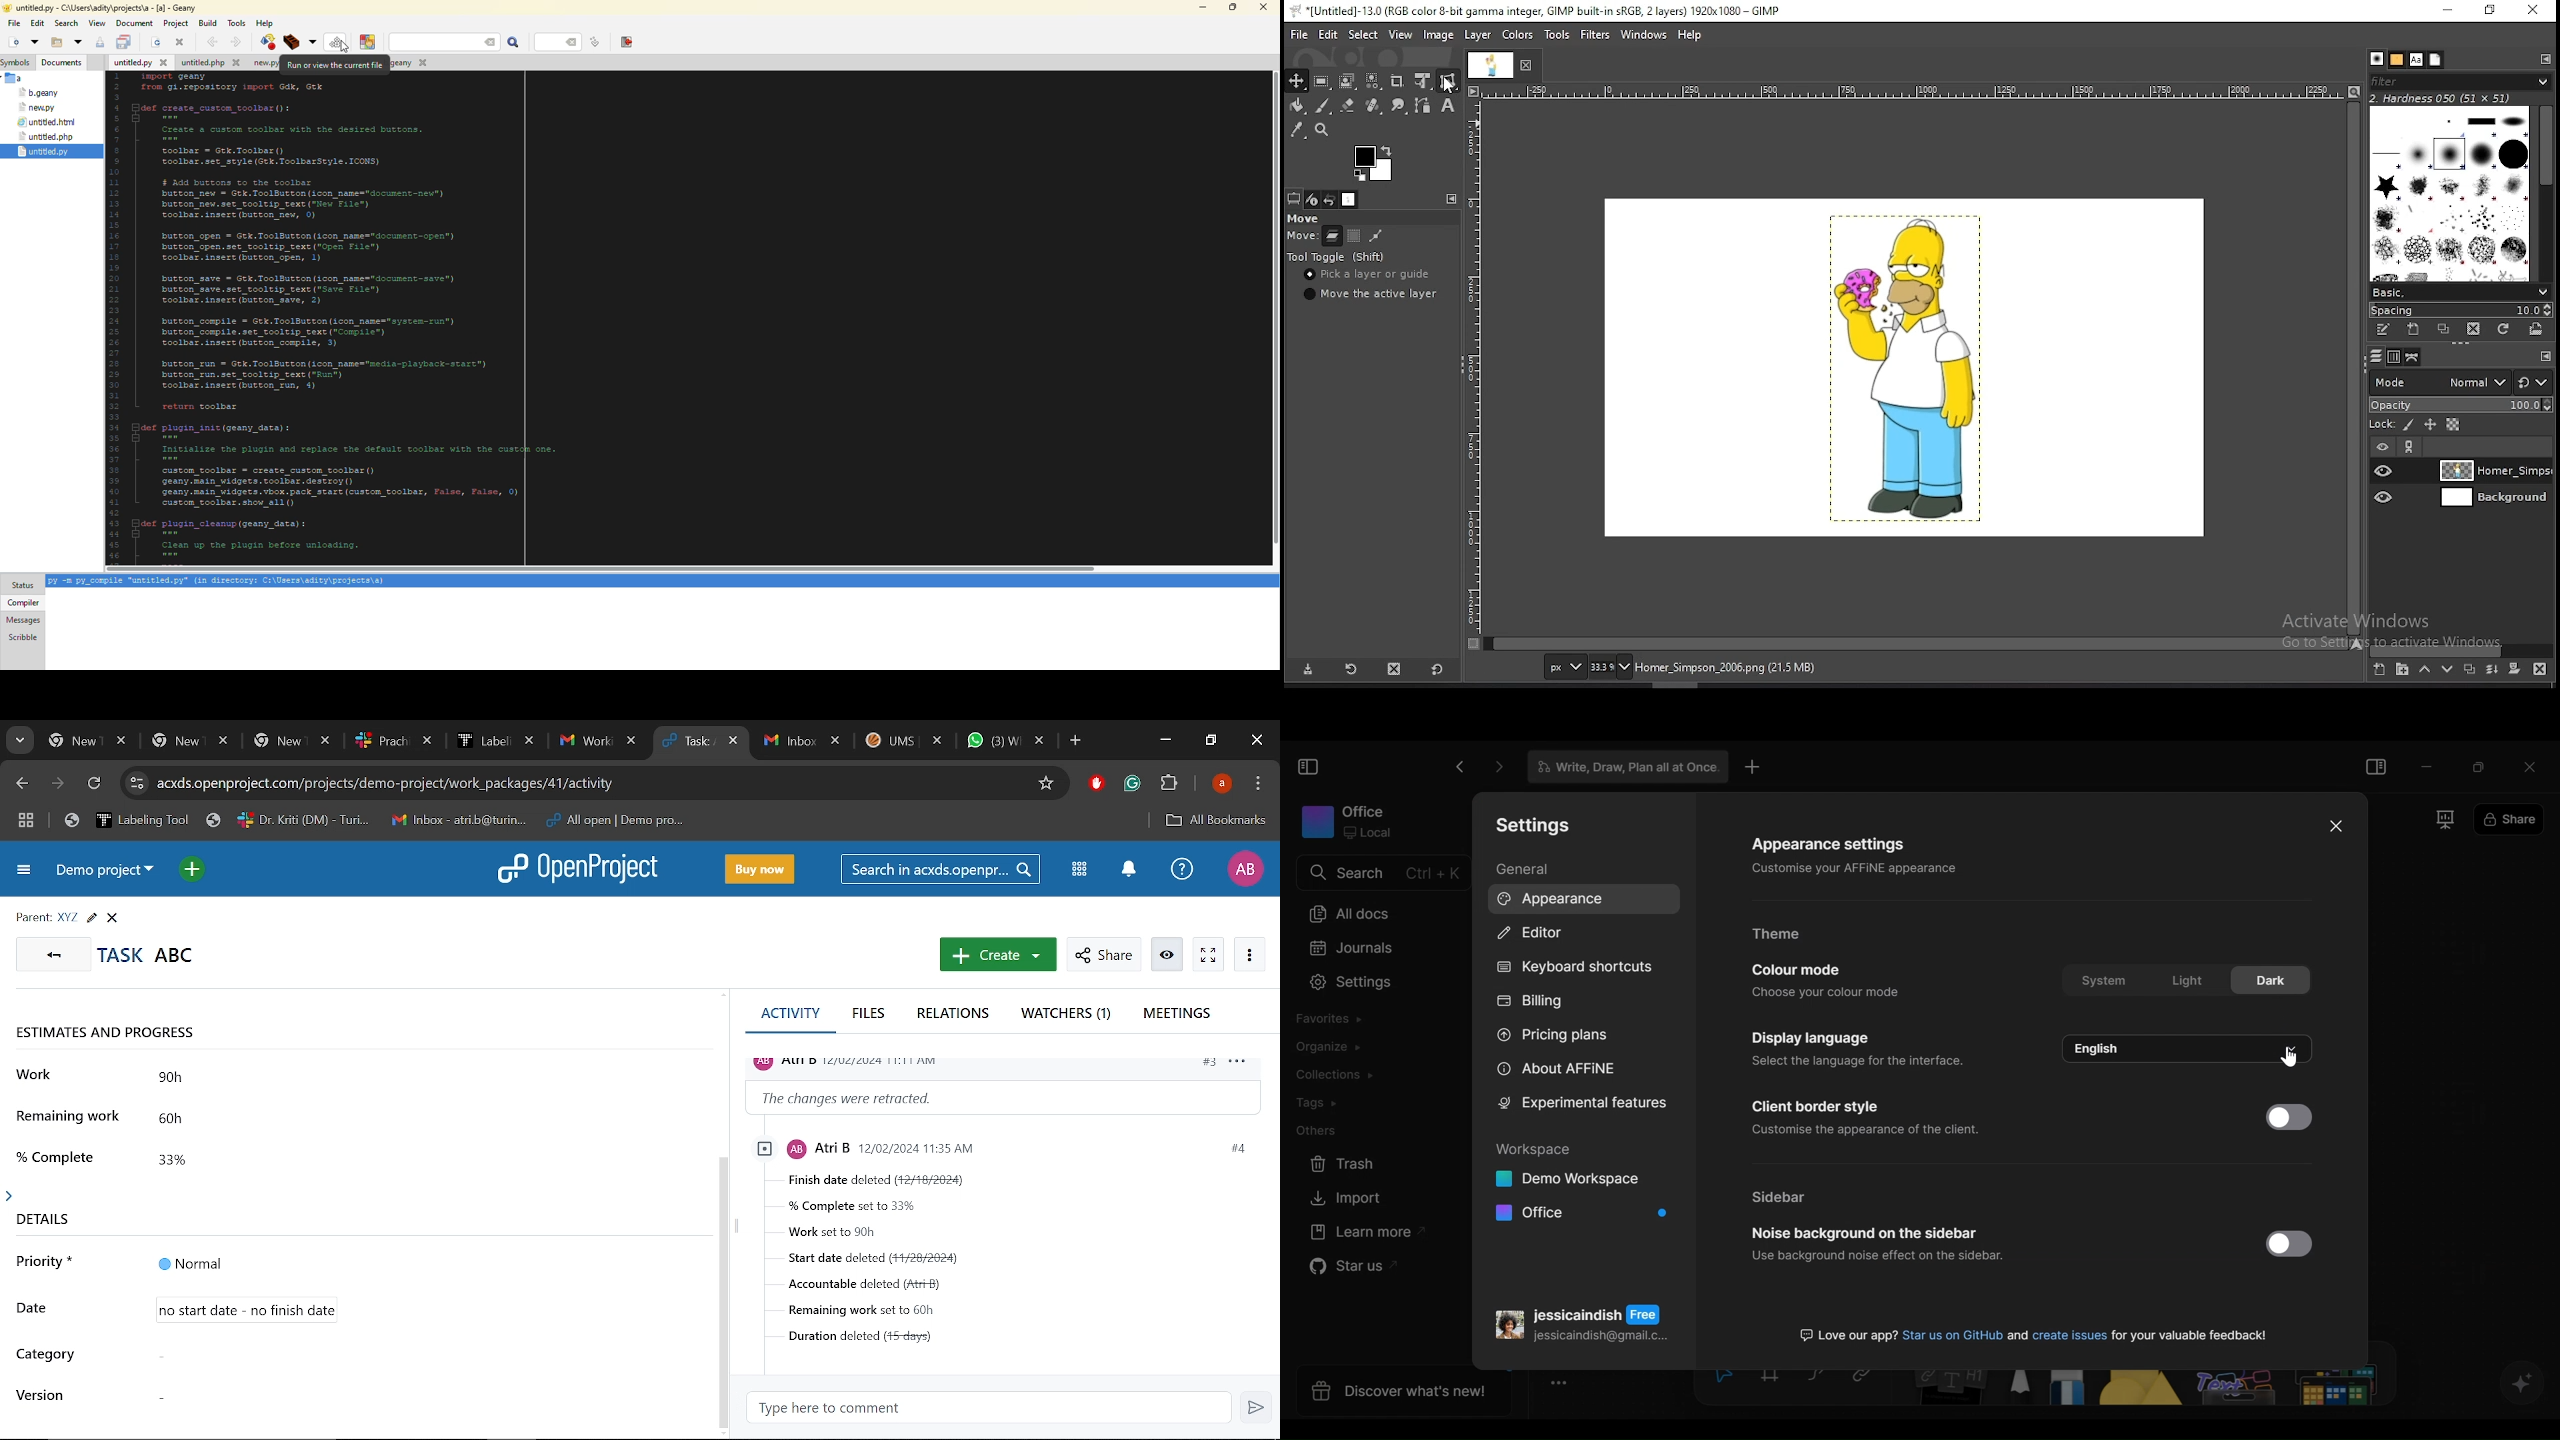 This screenshot has width=2576, height=1456. What do you see at coordinates (2429, 425) in the screenshot?
I see `lock position and size` at bounding box center [2429, 425].